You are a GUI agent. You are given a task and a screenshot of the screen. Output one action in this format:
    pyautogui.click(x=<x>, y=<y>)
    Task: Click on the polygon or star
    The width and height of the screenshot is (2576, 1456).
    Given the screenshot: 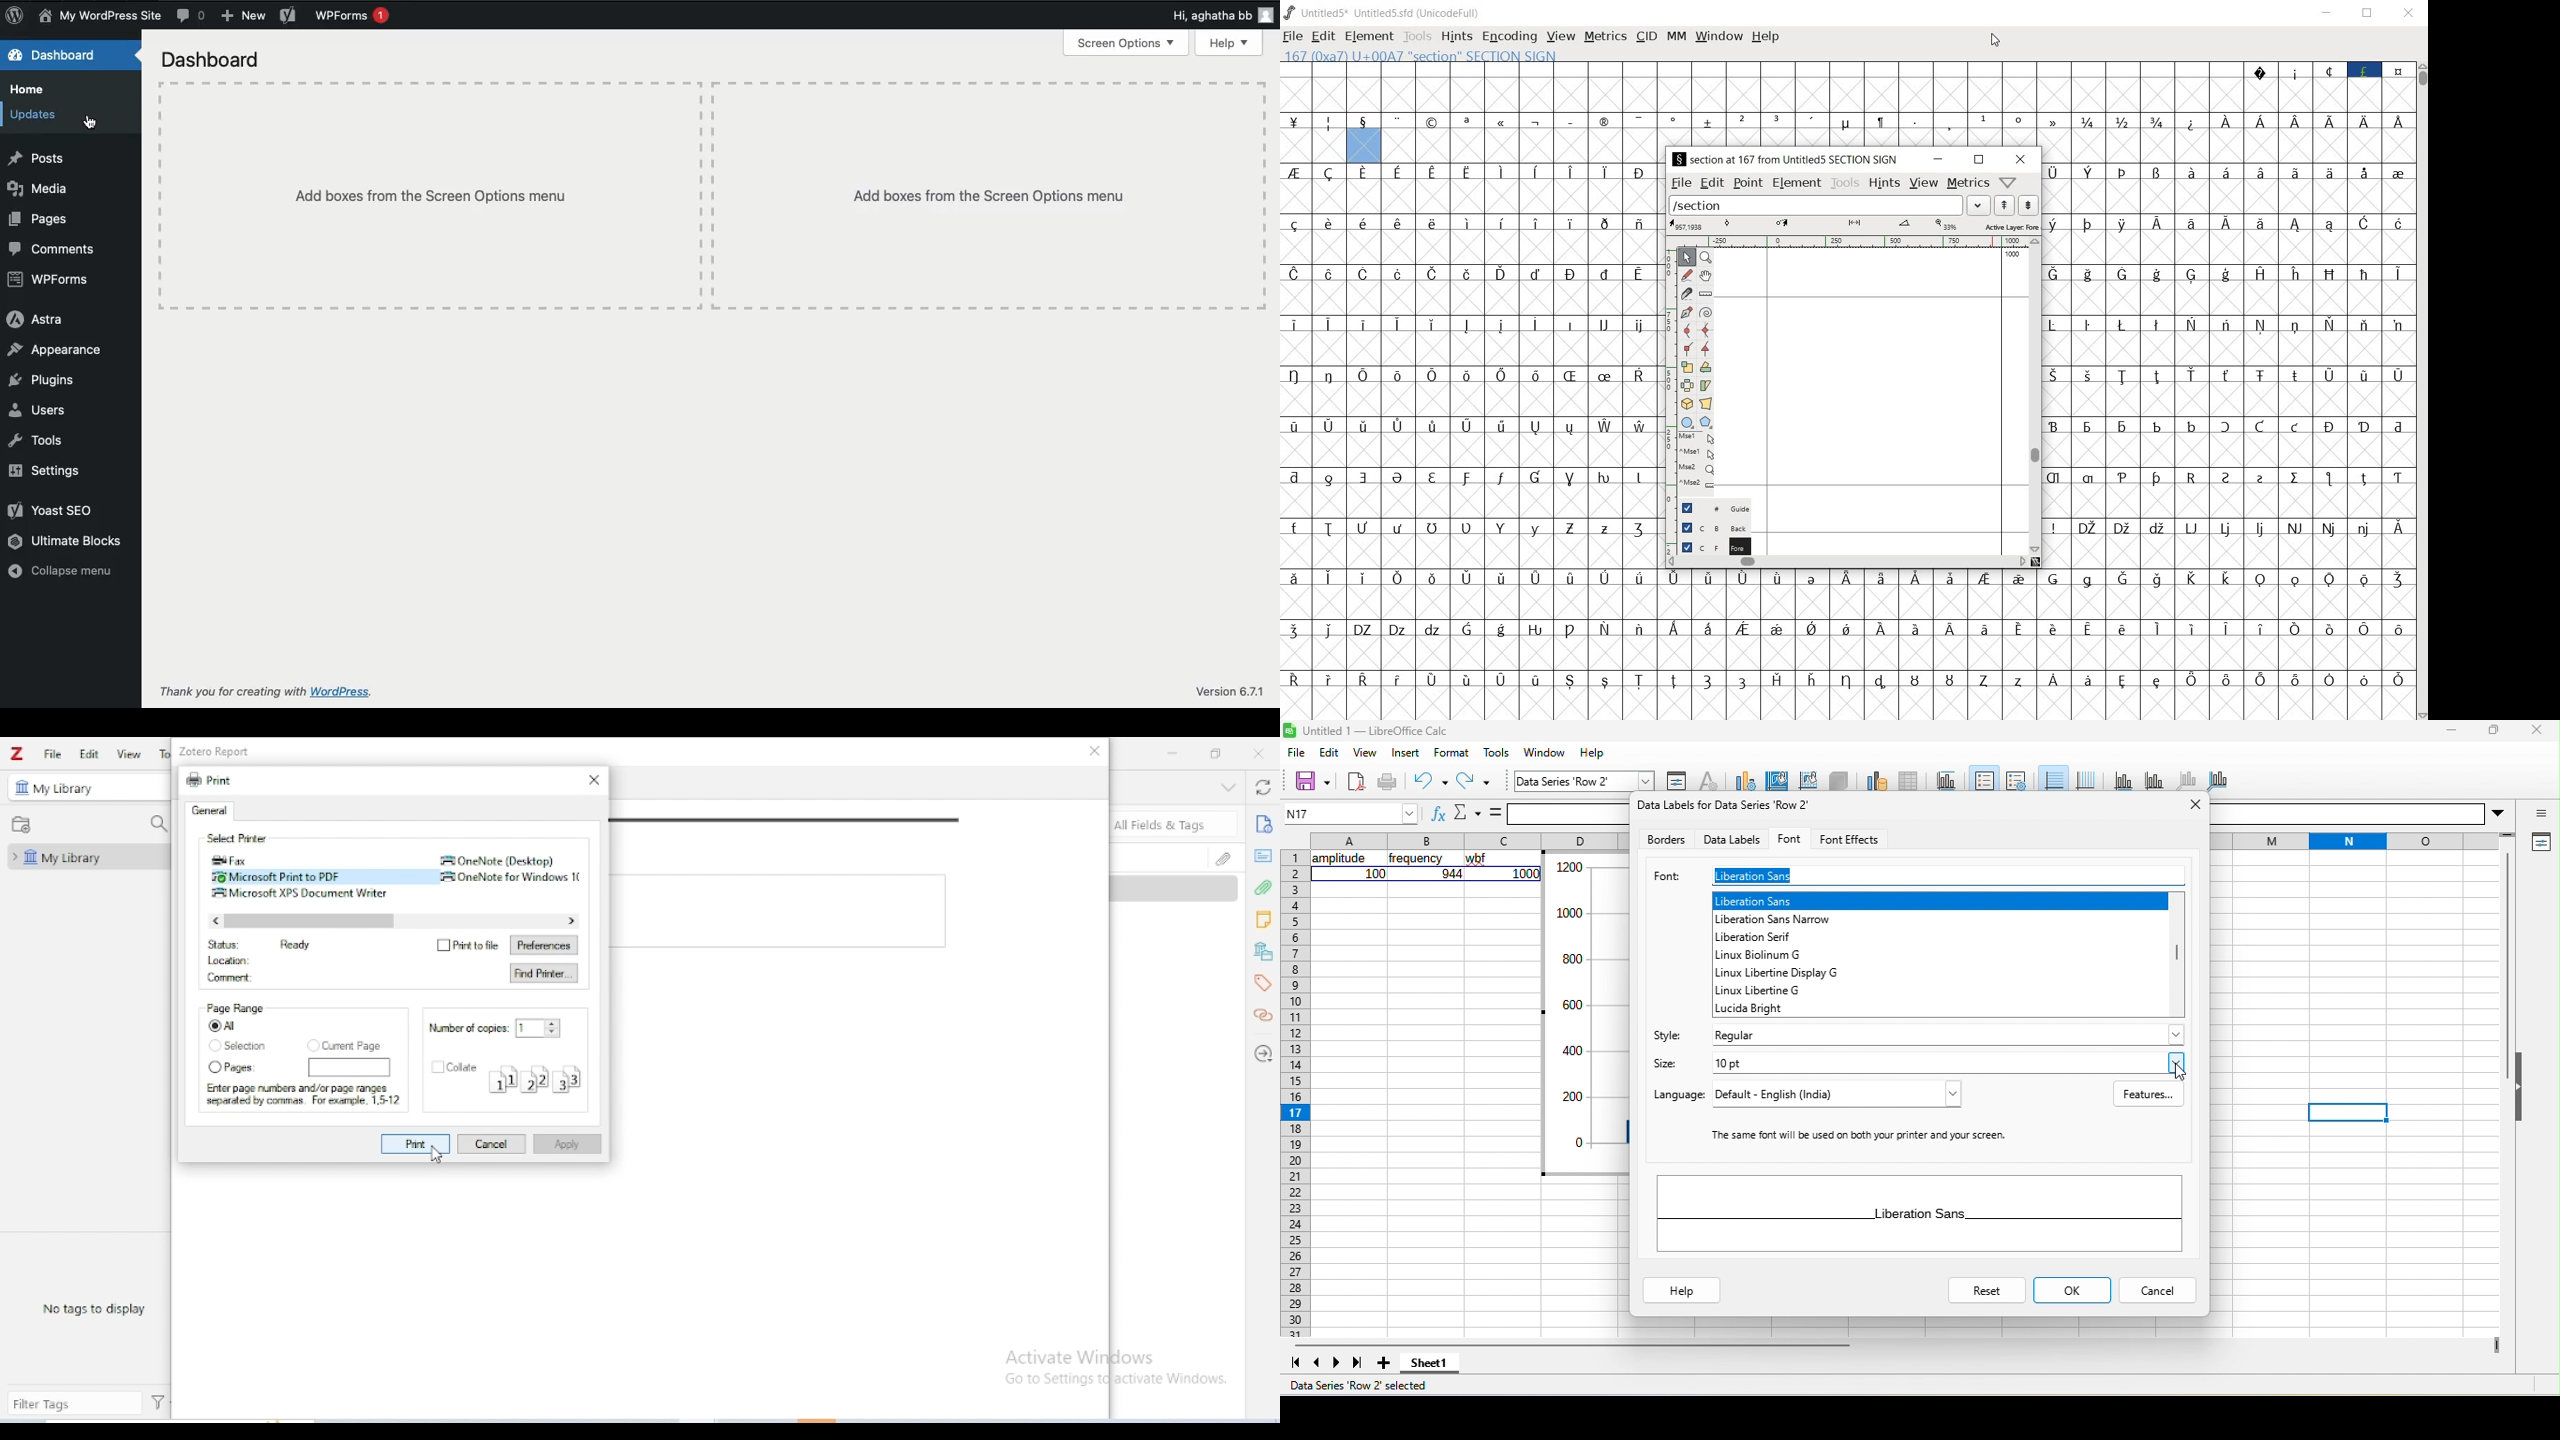 What is the action you would take?
    pyautogui.click(x=1708, y=423)
    